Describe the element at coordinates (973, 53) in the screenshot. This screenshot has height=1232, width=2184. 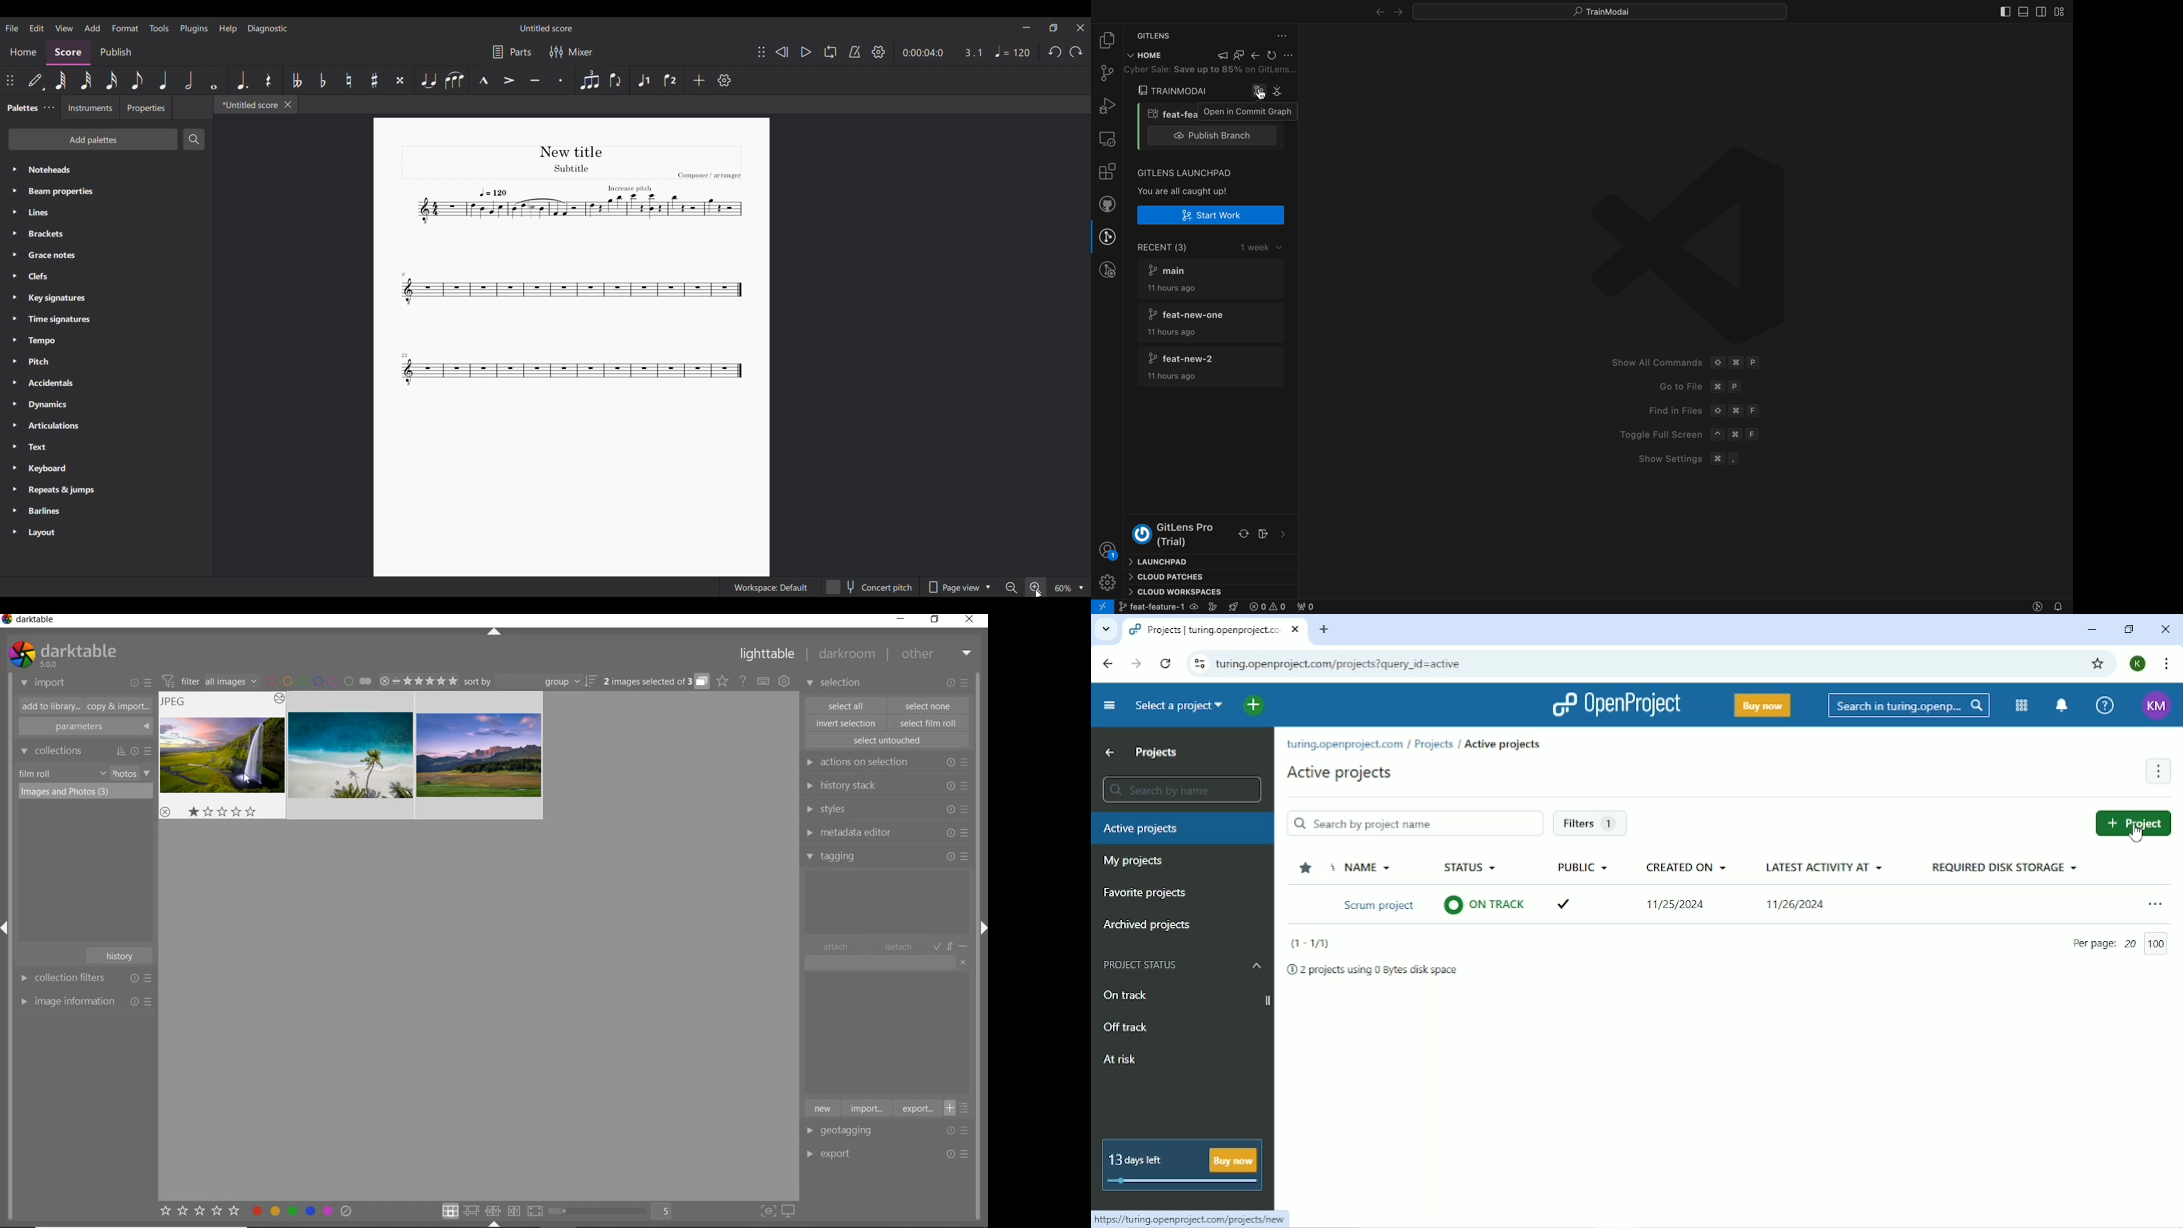
I see `Current ratio` at that location.